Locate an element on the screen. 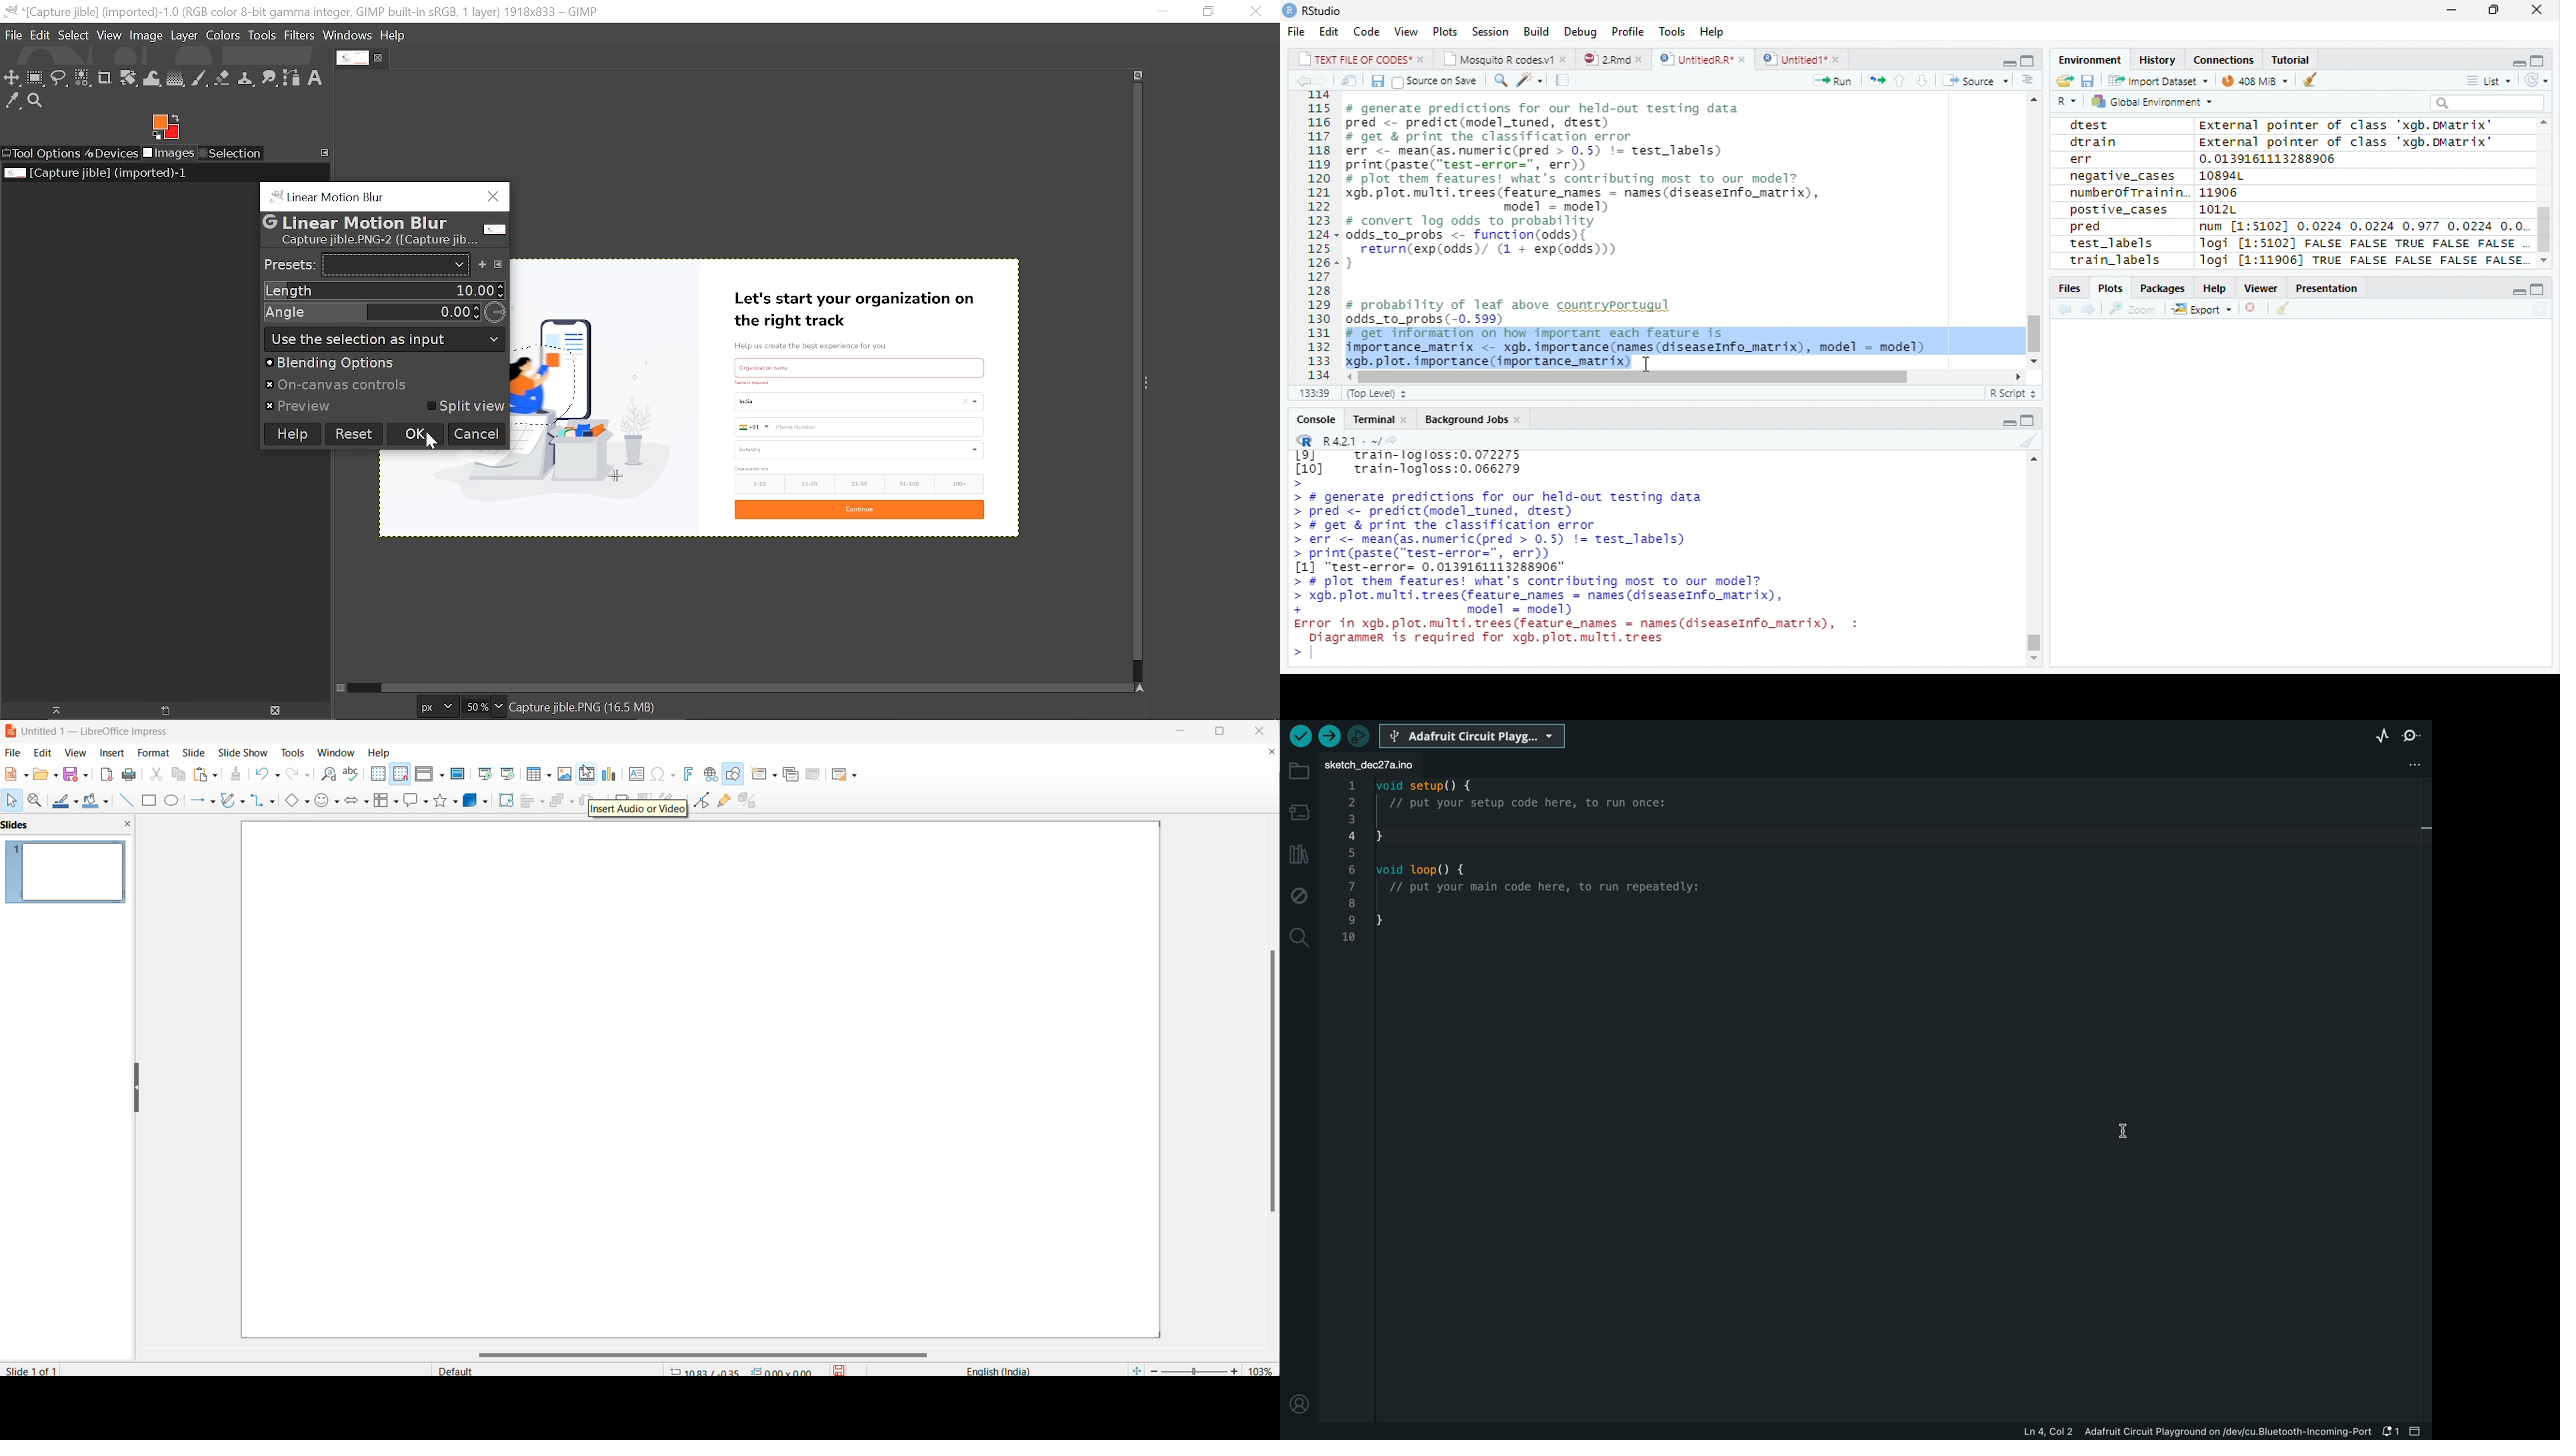 This screenshot has width=2576, height=1456. file is located at coordinates (15, 753).